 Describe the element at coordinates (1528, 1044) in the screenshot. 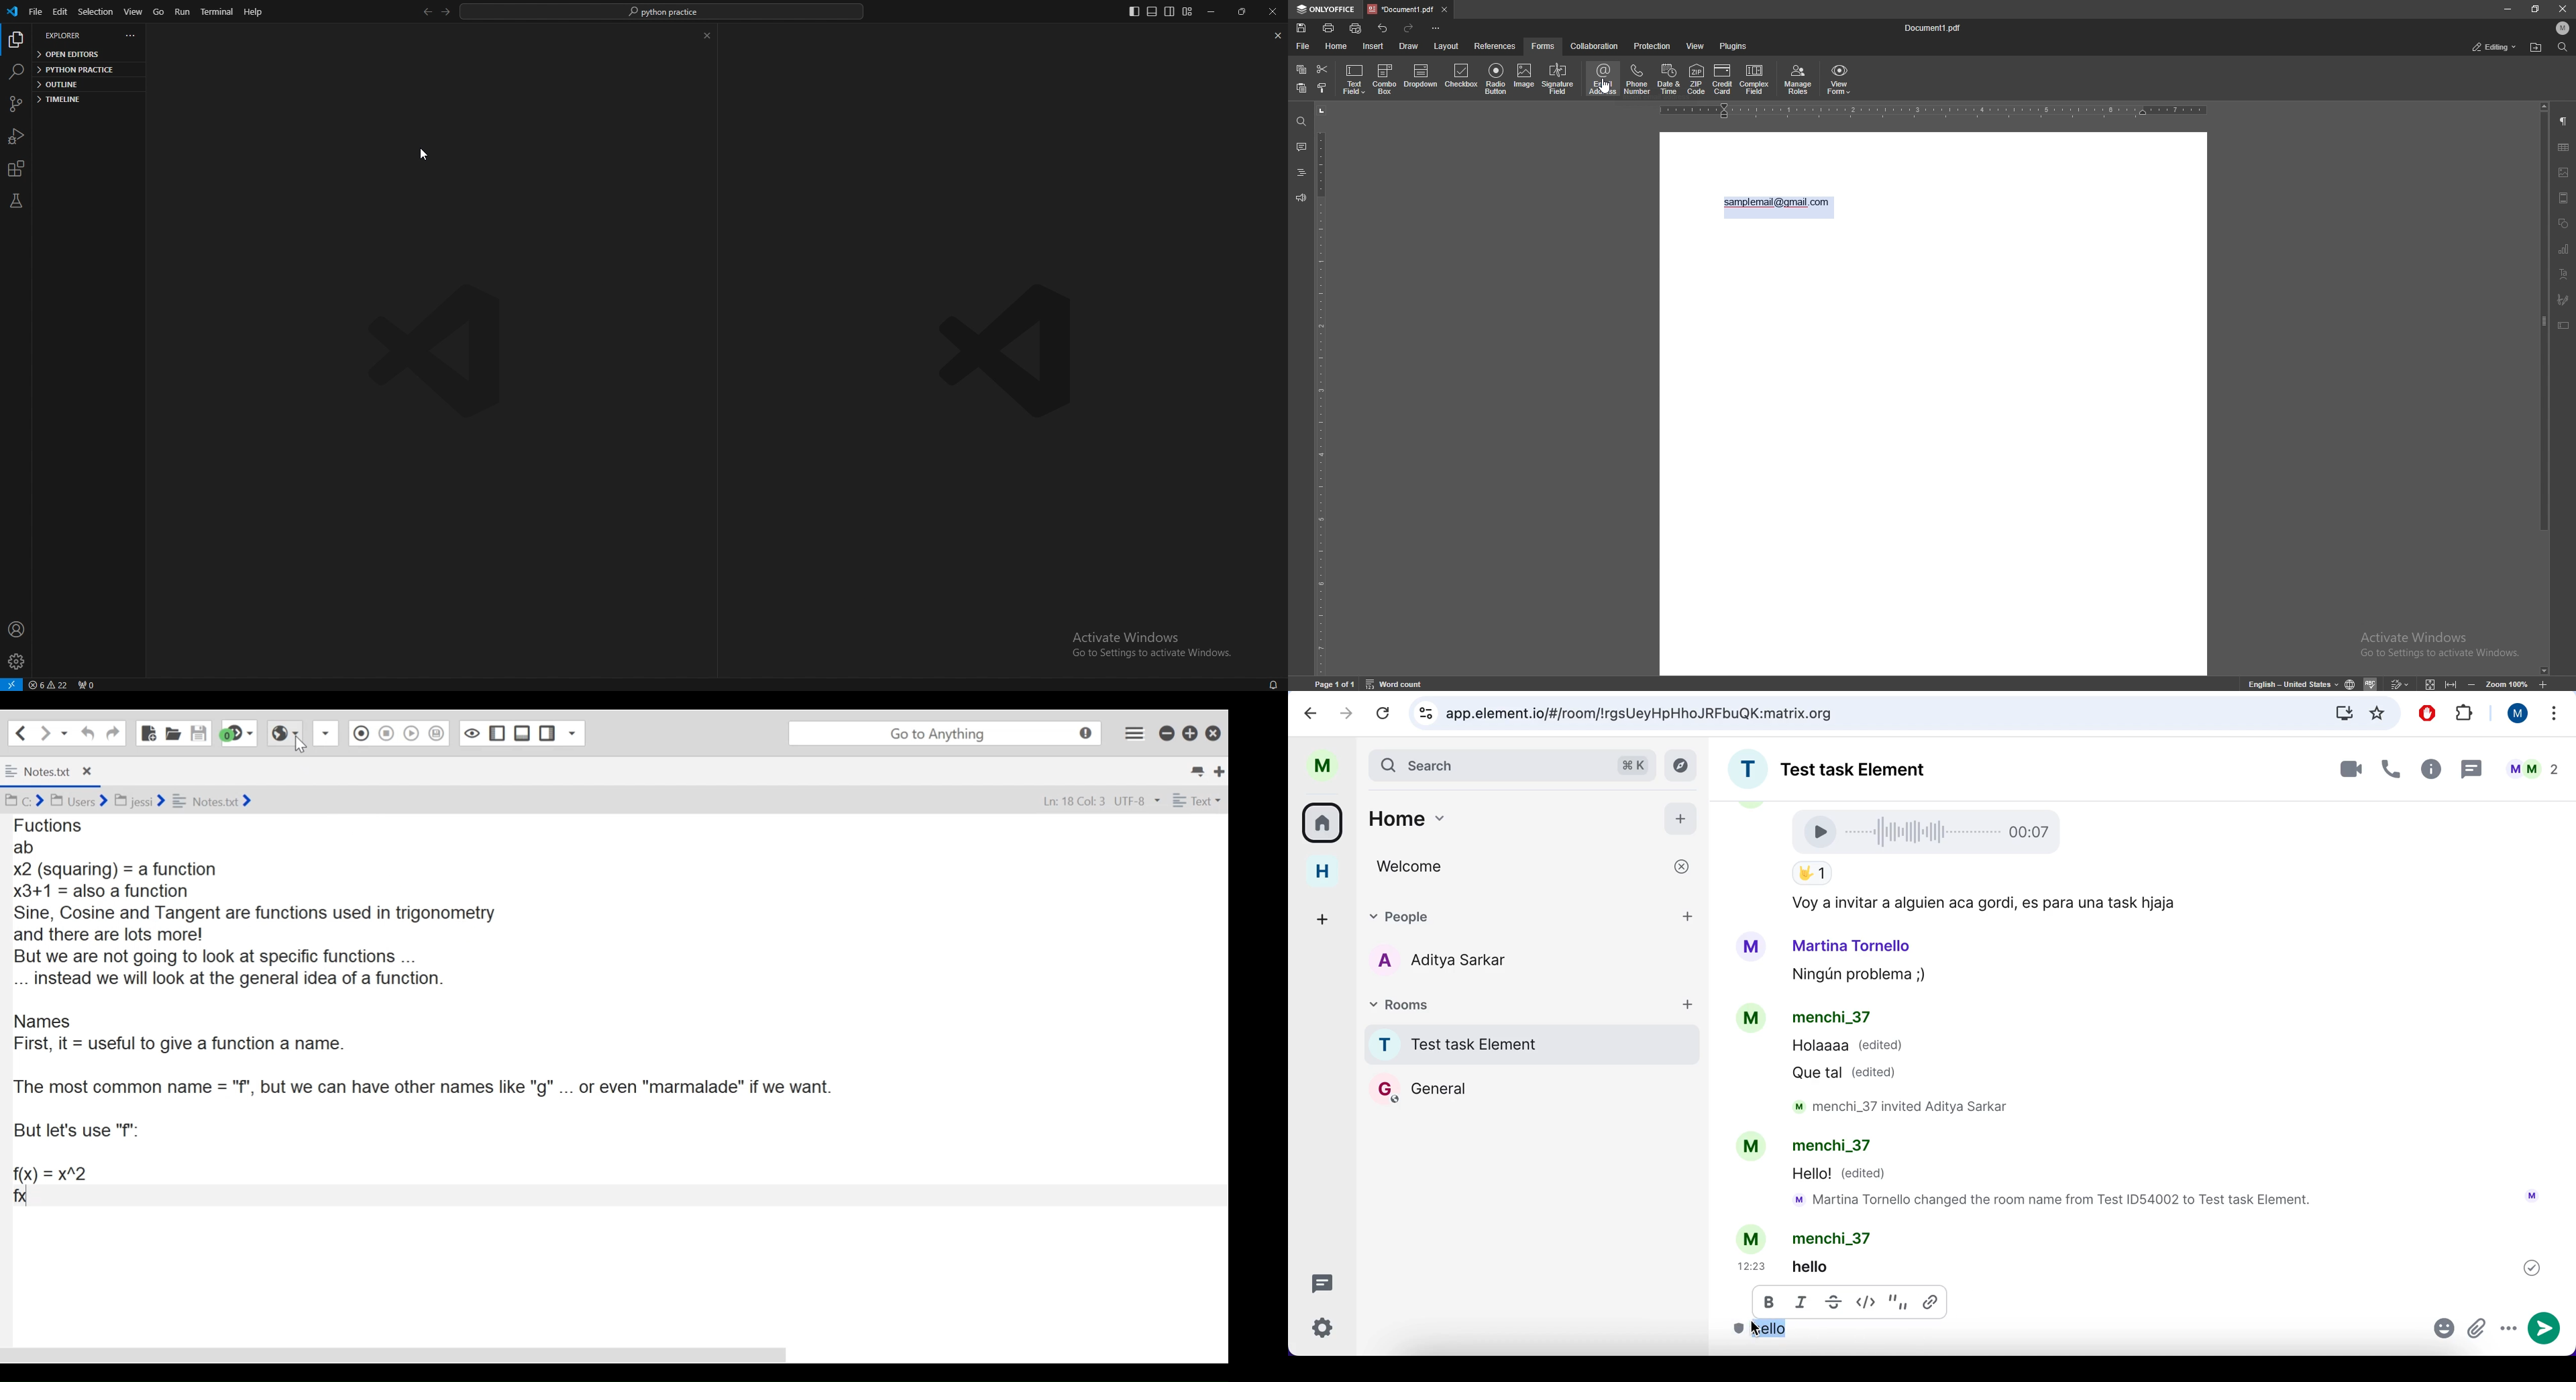

I see `room name` at that location.